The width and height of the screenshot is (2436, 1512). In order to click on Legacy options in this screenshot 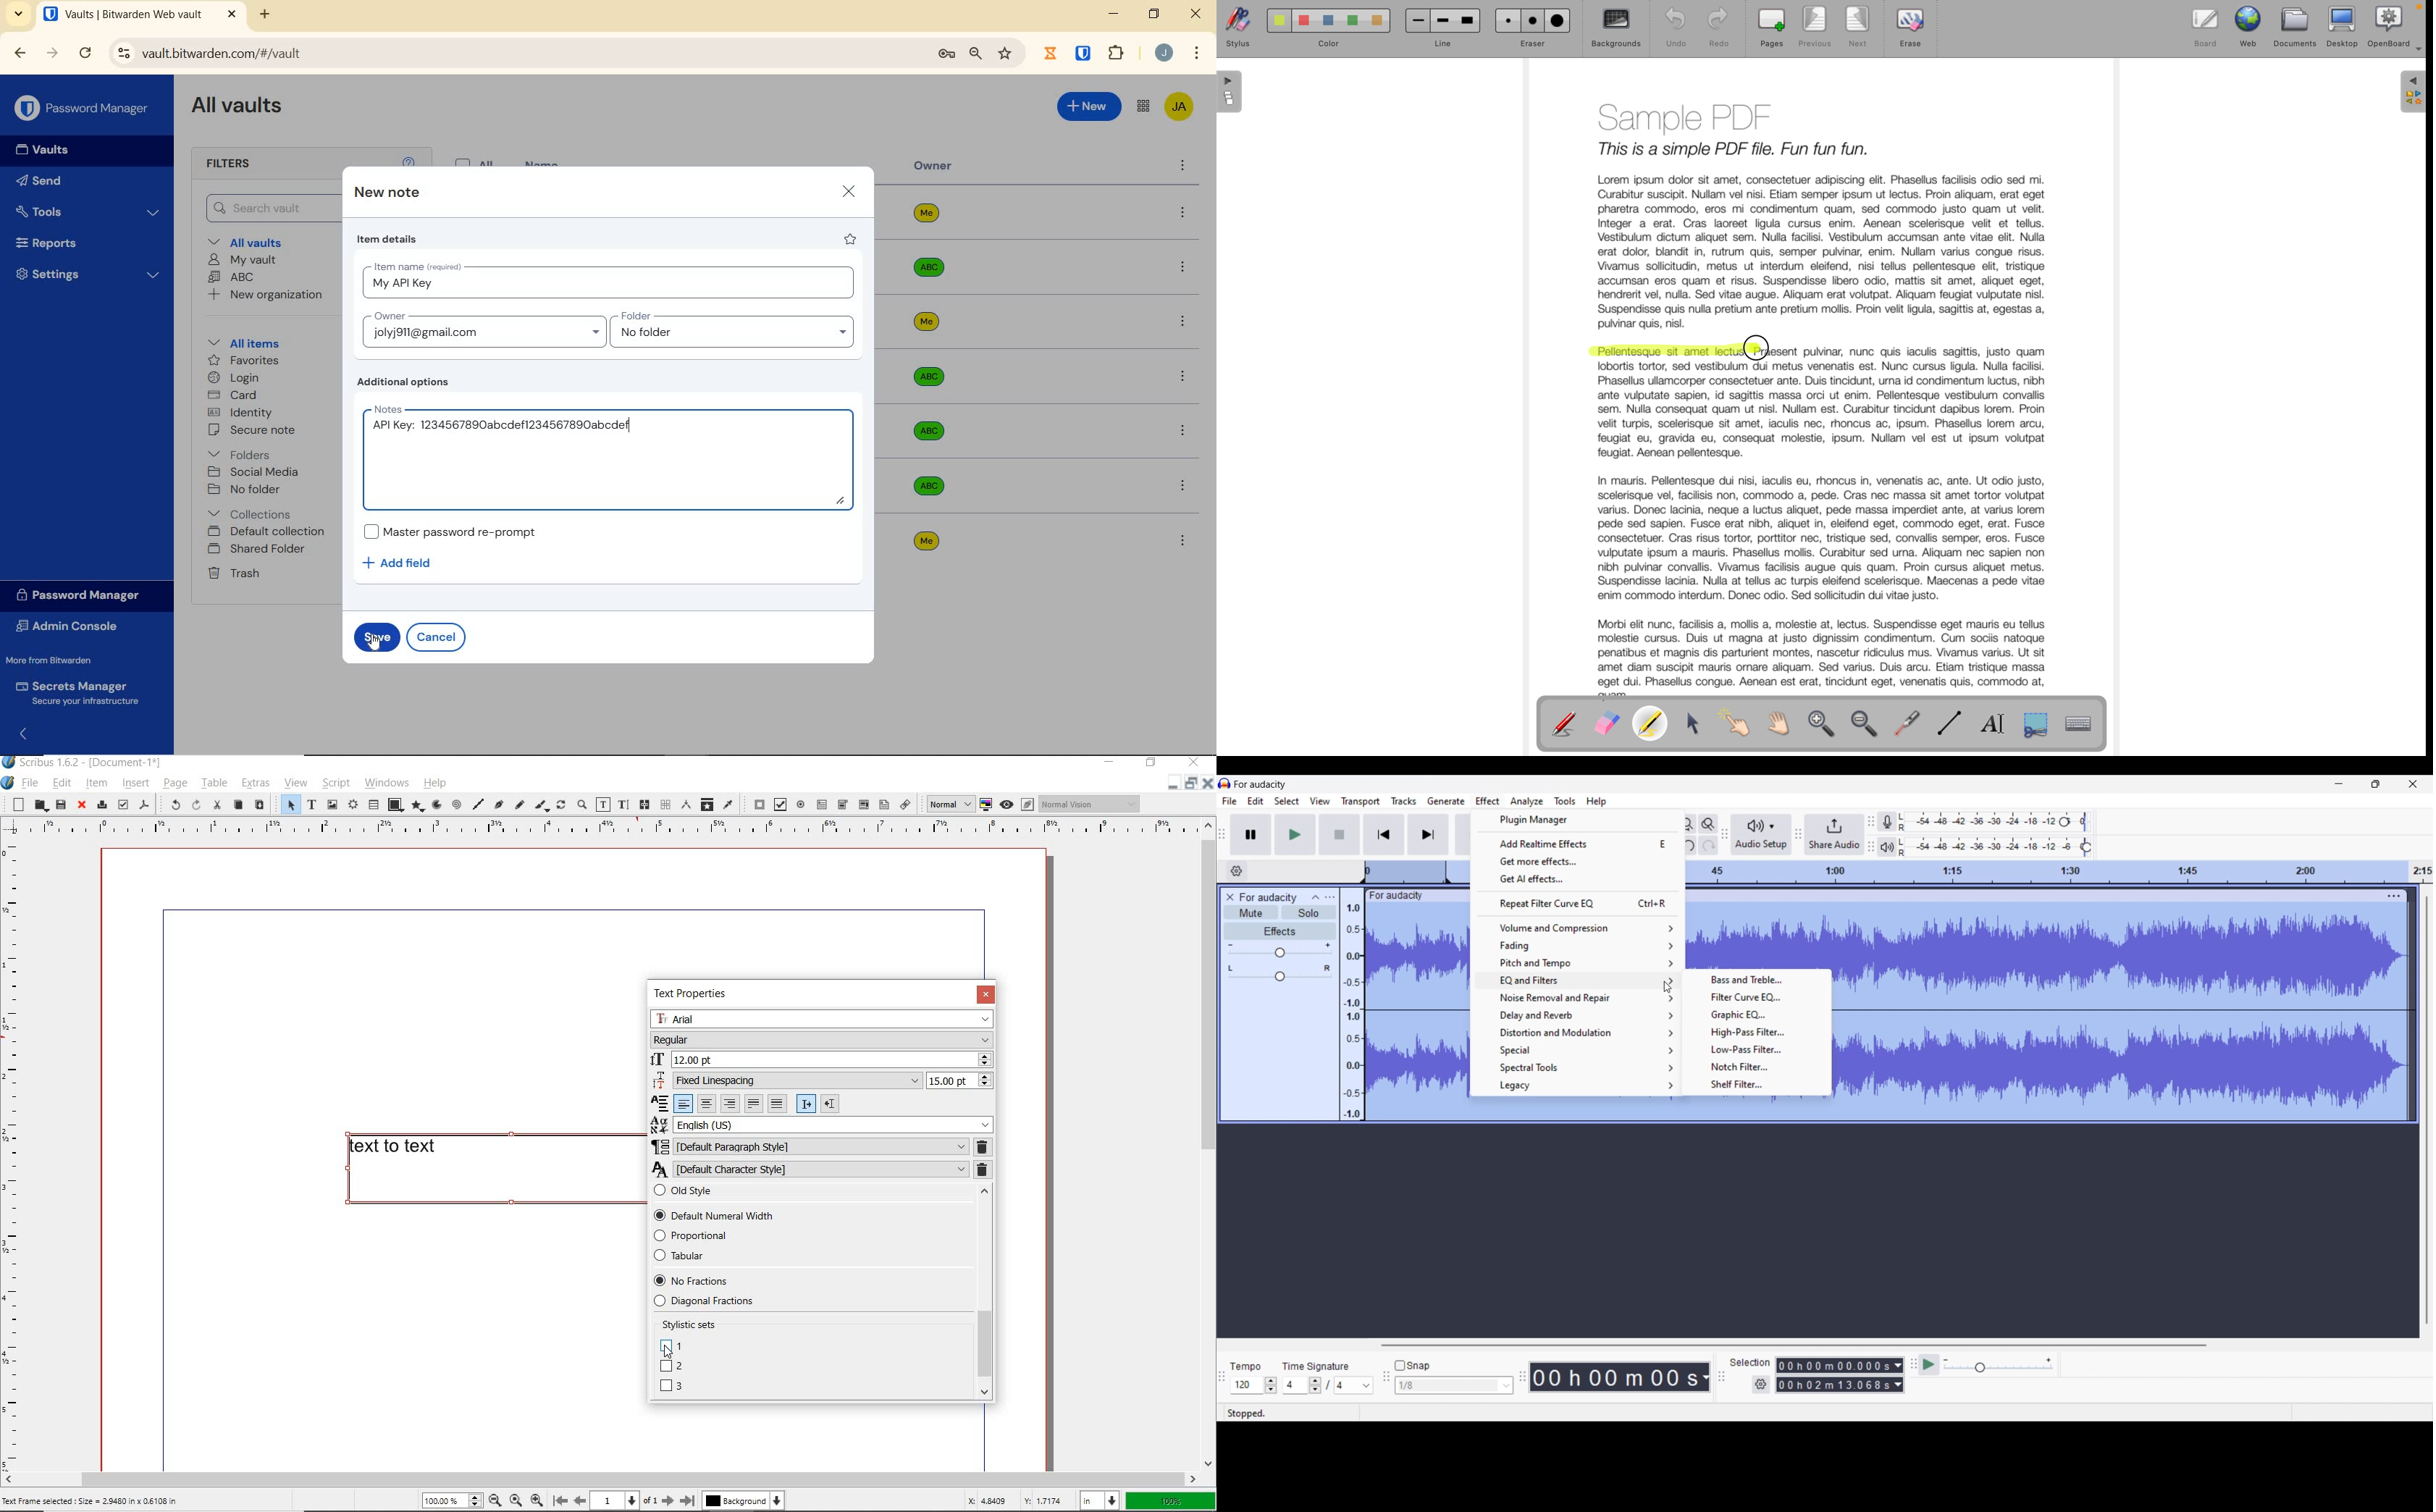, I will do `click(1578, 1086)`.